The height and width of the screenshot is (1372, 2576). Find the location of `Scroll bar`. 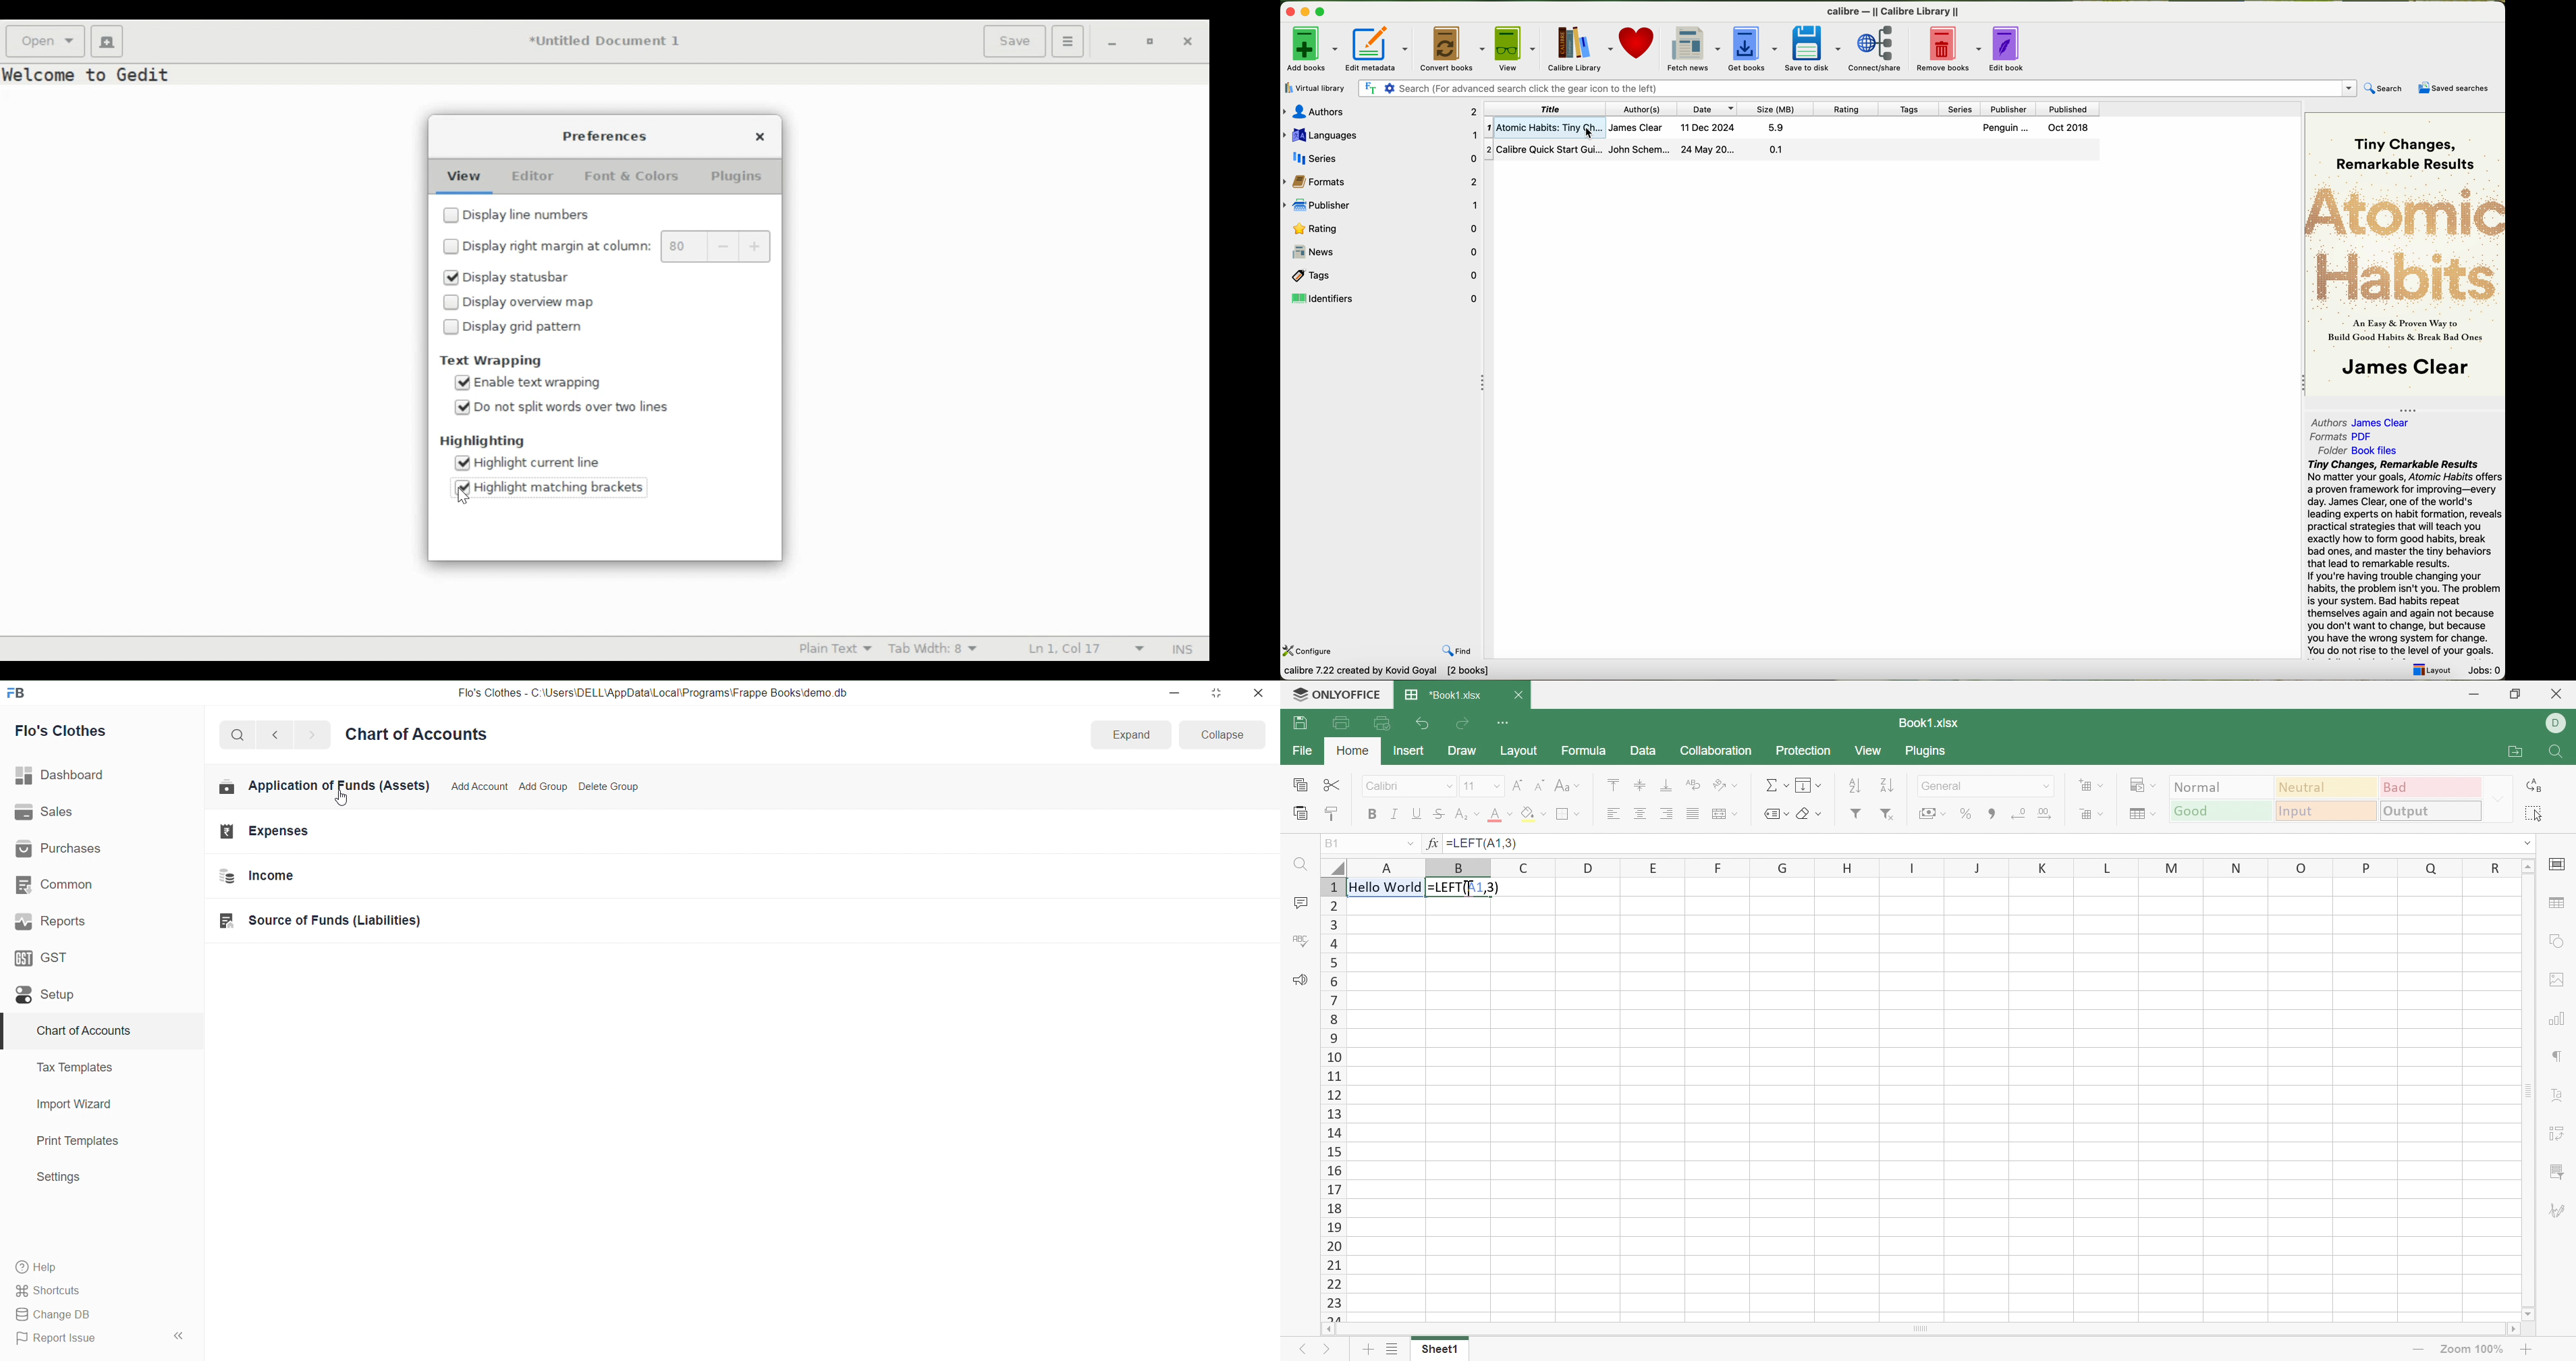

Scroll bar is located at coordinates (1918, 1329).